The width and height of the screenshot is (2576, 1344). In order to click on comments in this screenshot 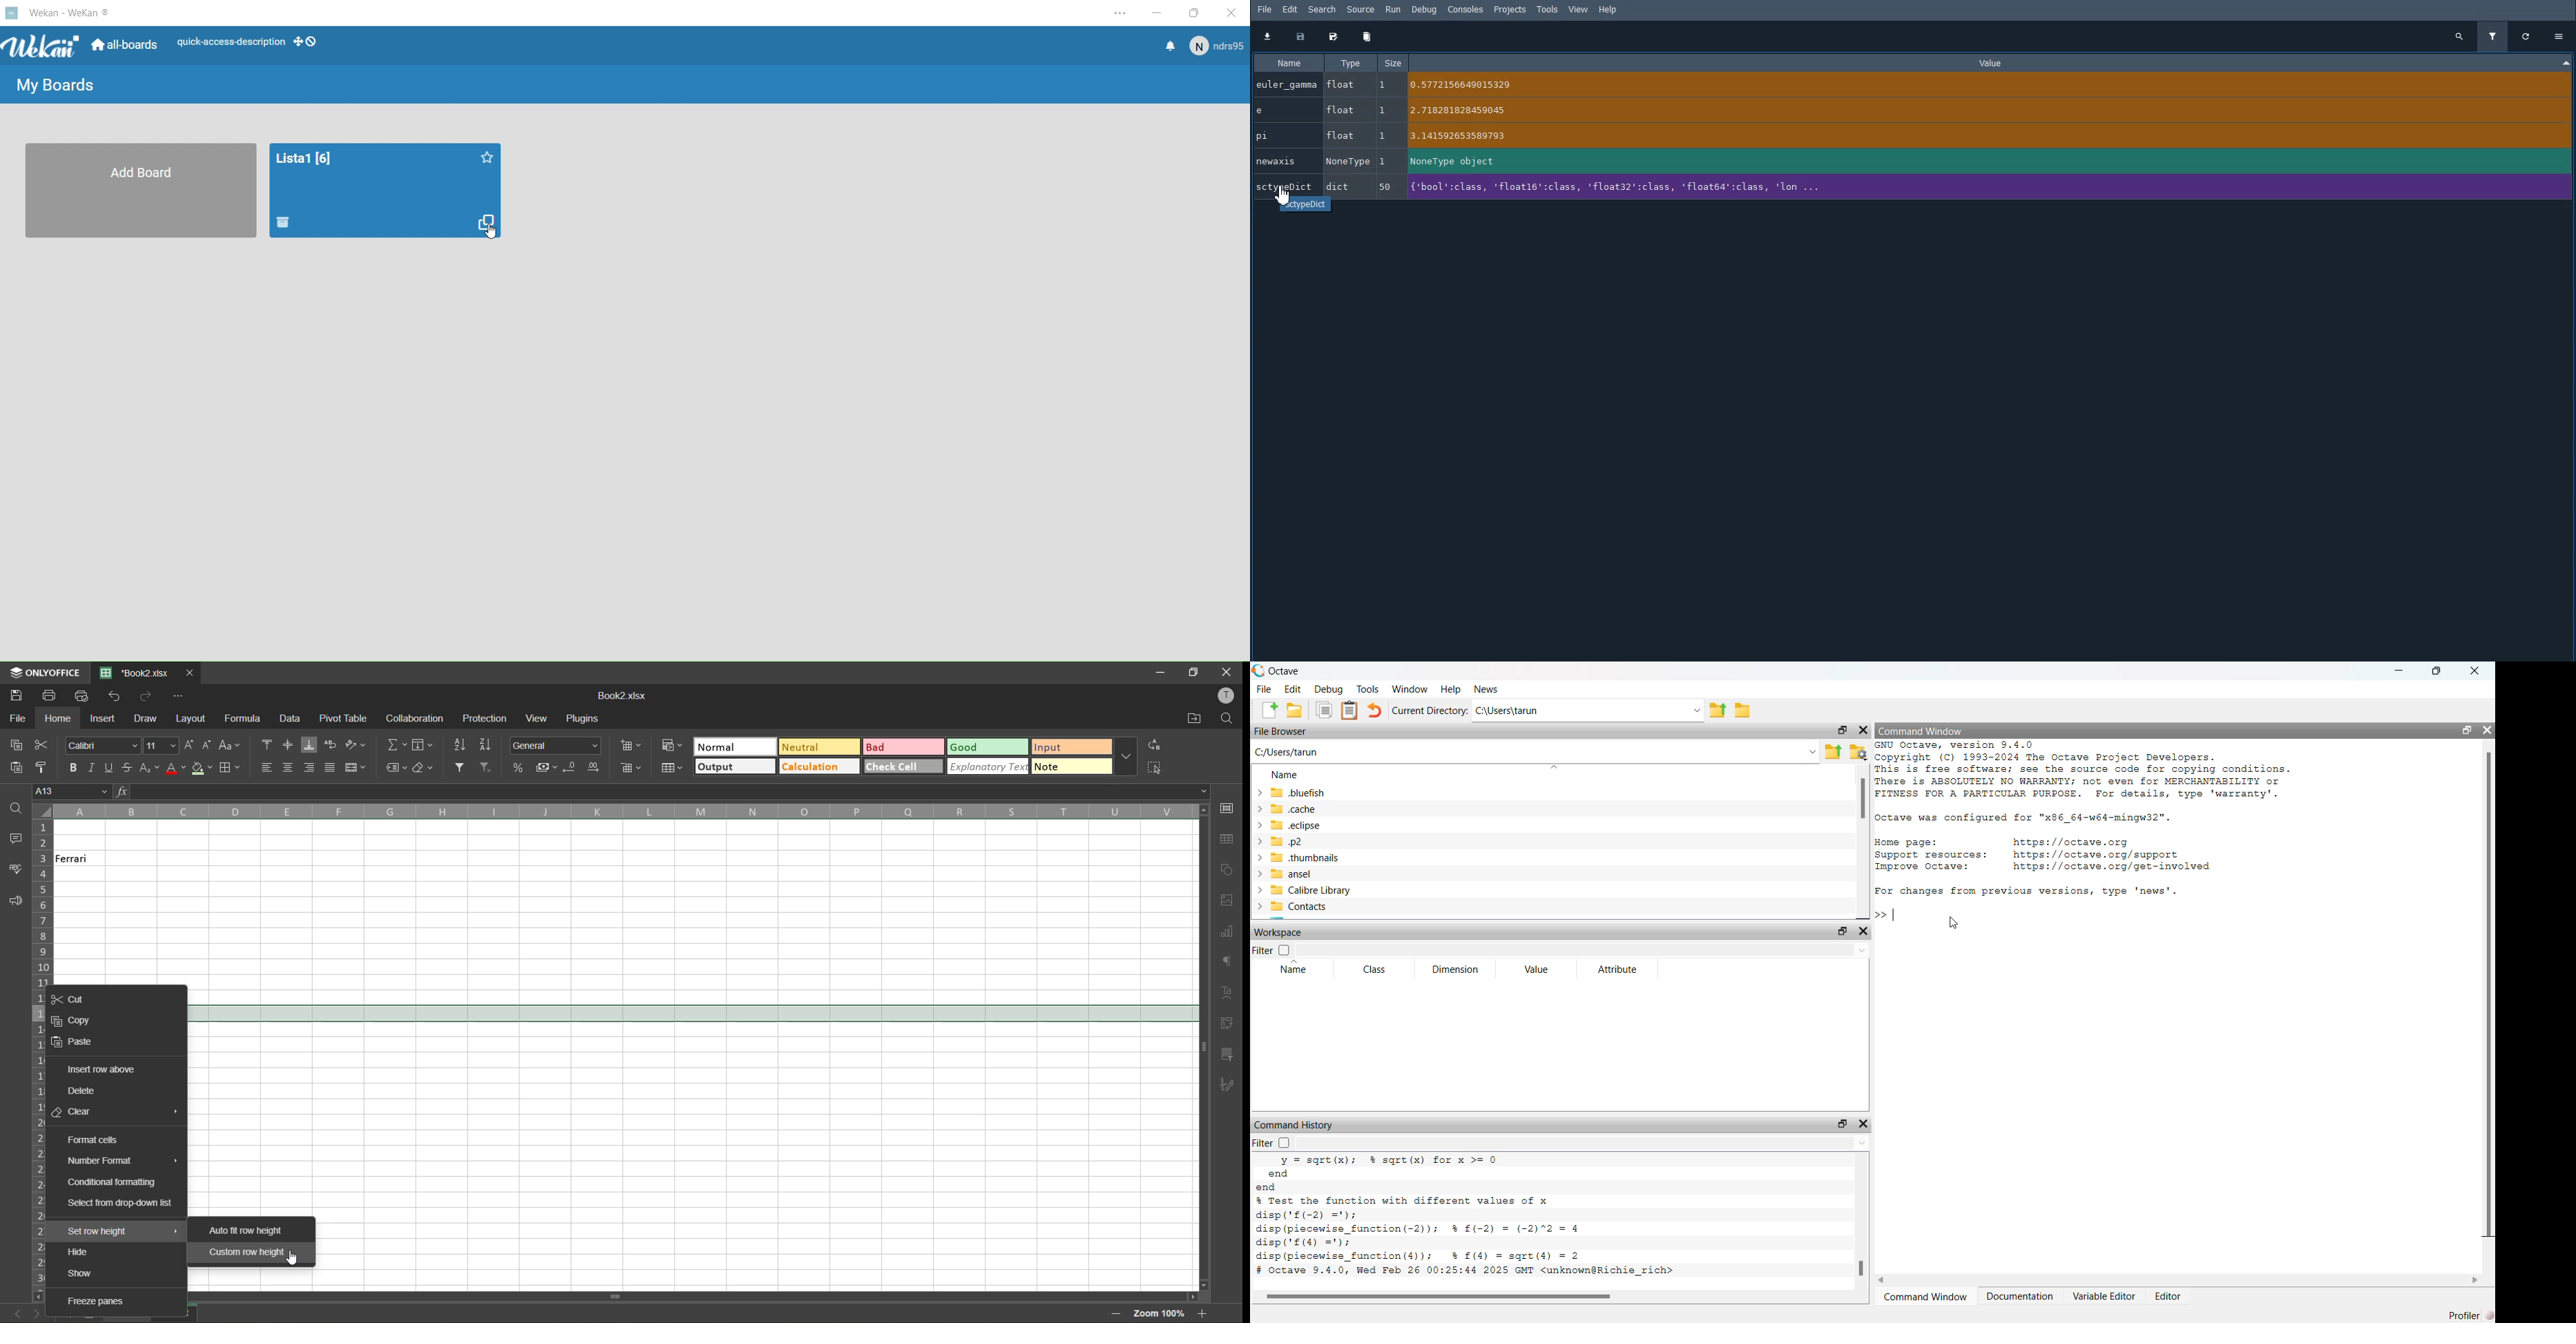, I will do `click(13, 839)`.